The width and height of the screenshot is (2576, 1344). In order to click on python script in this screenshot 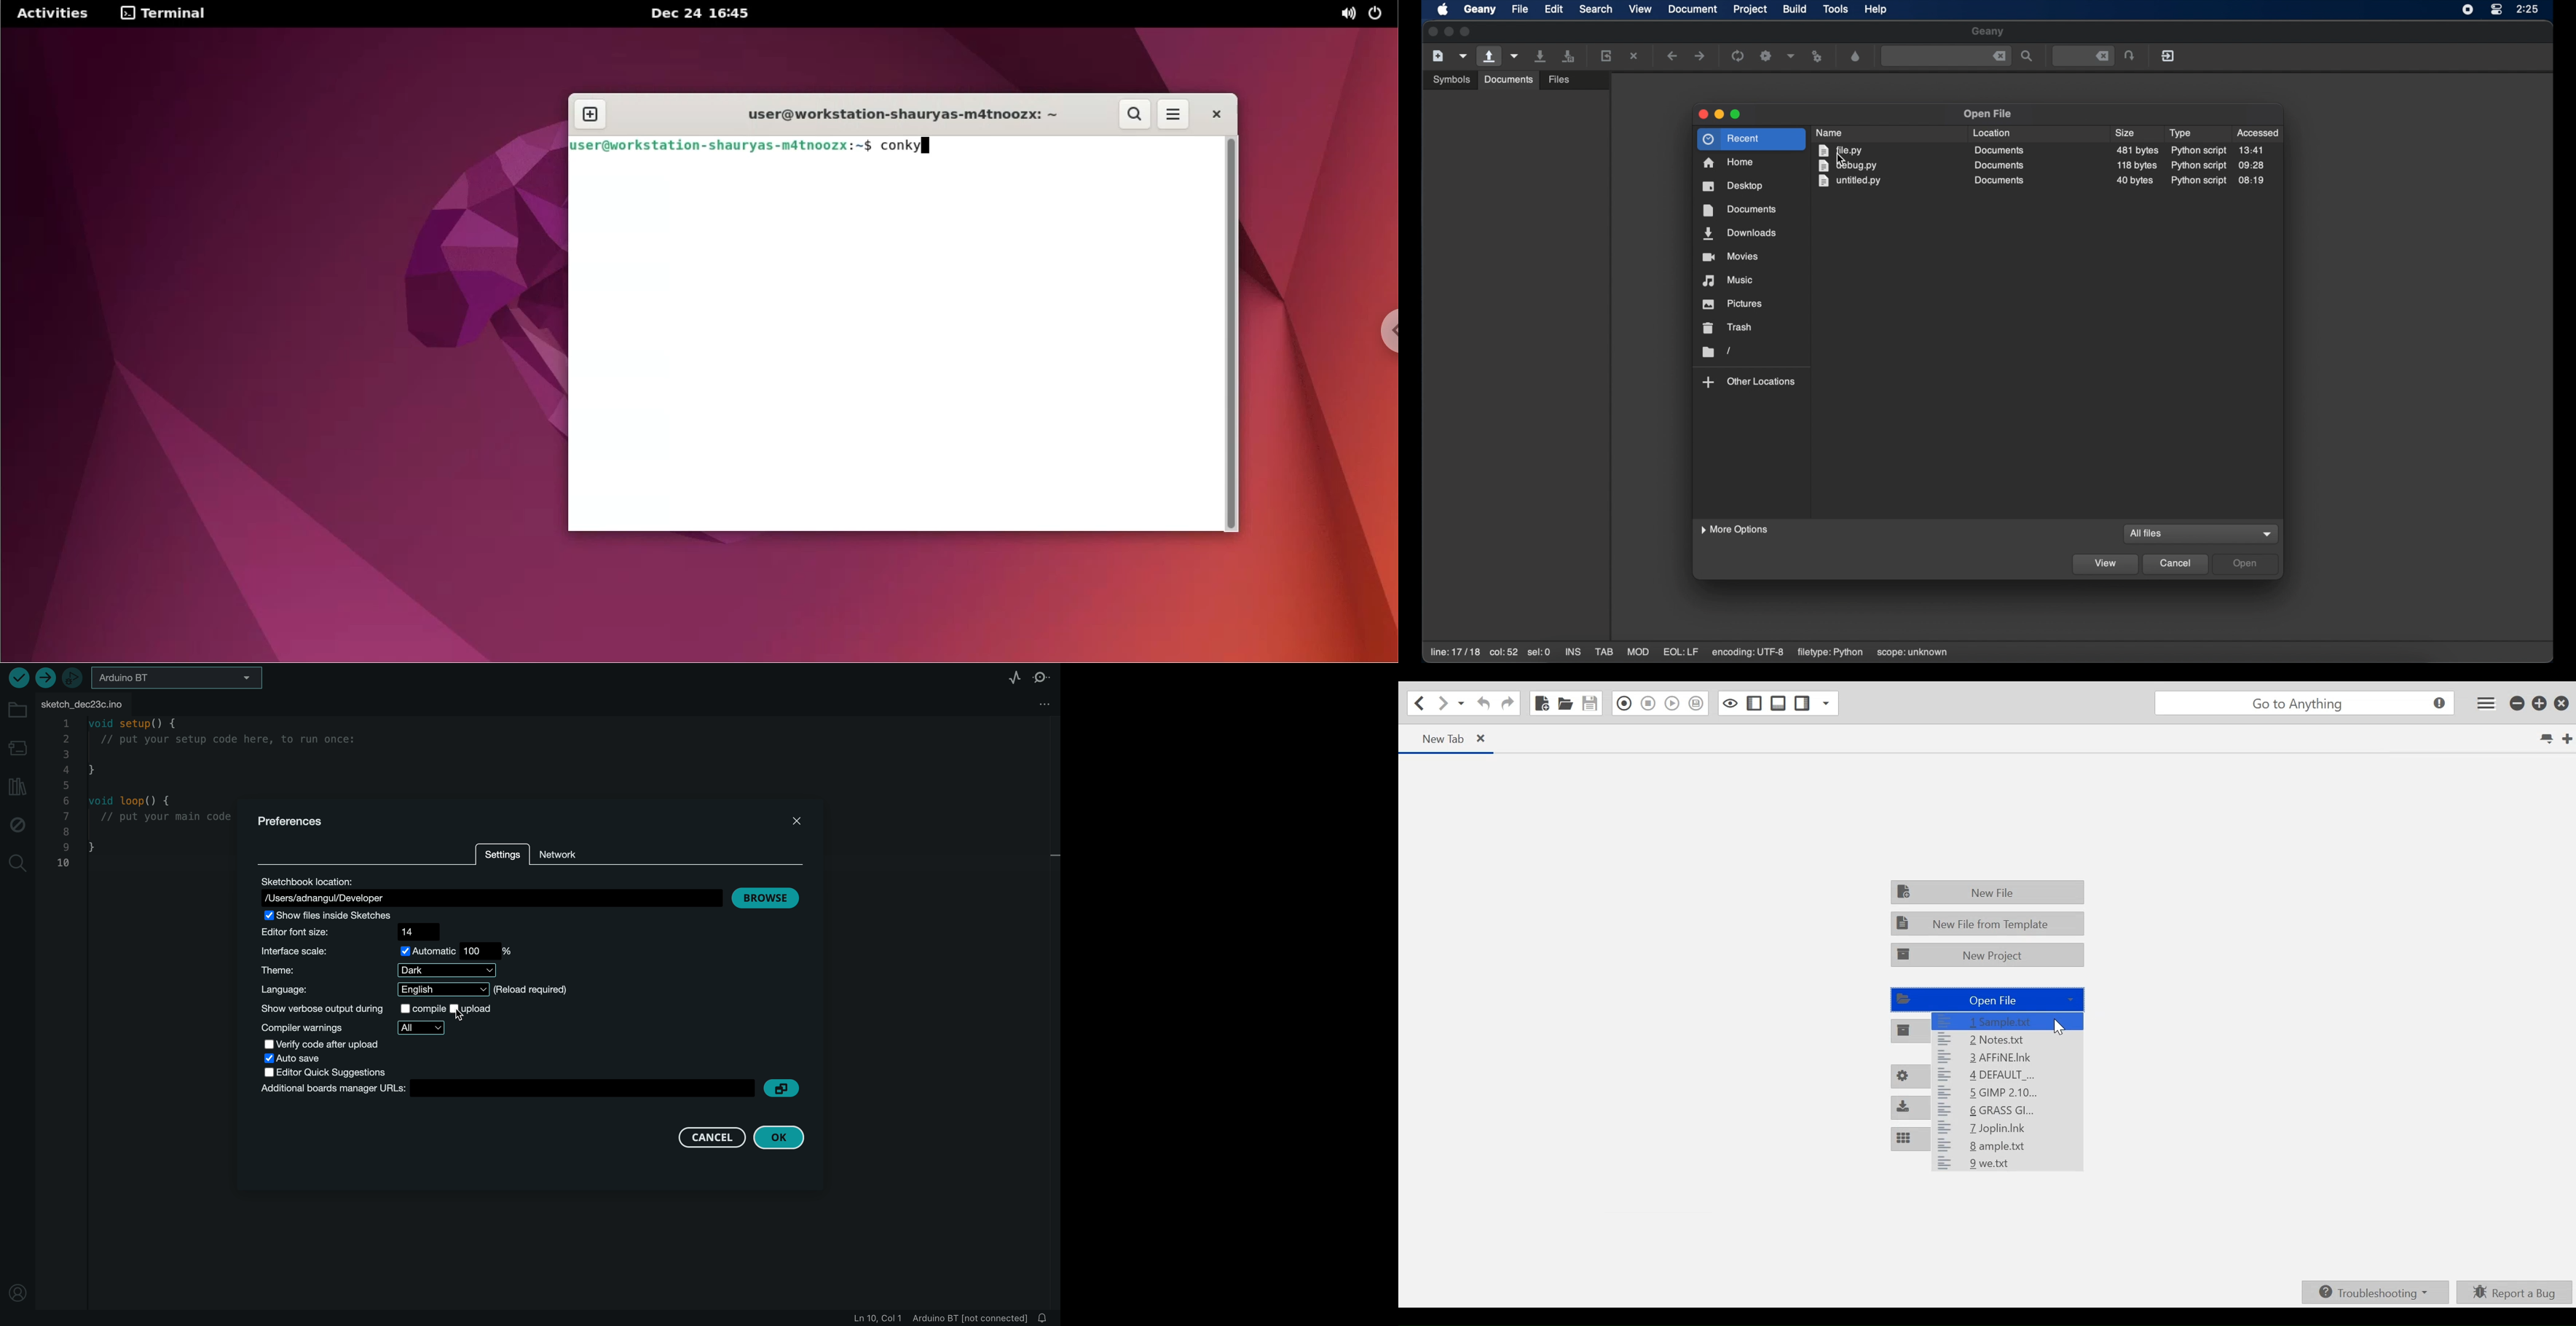, I will do `click(2200, 181)`.